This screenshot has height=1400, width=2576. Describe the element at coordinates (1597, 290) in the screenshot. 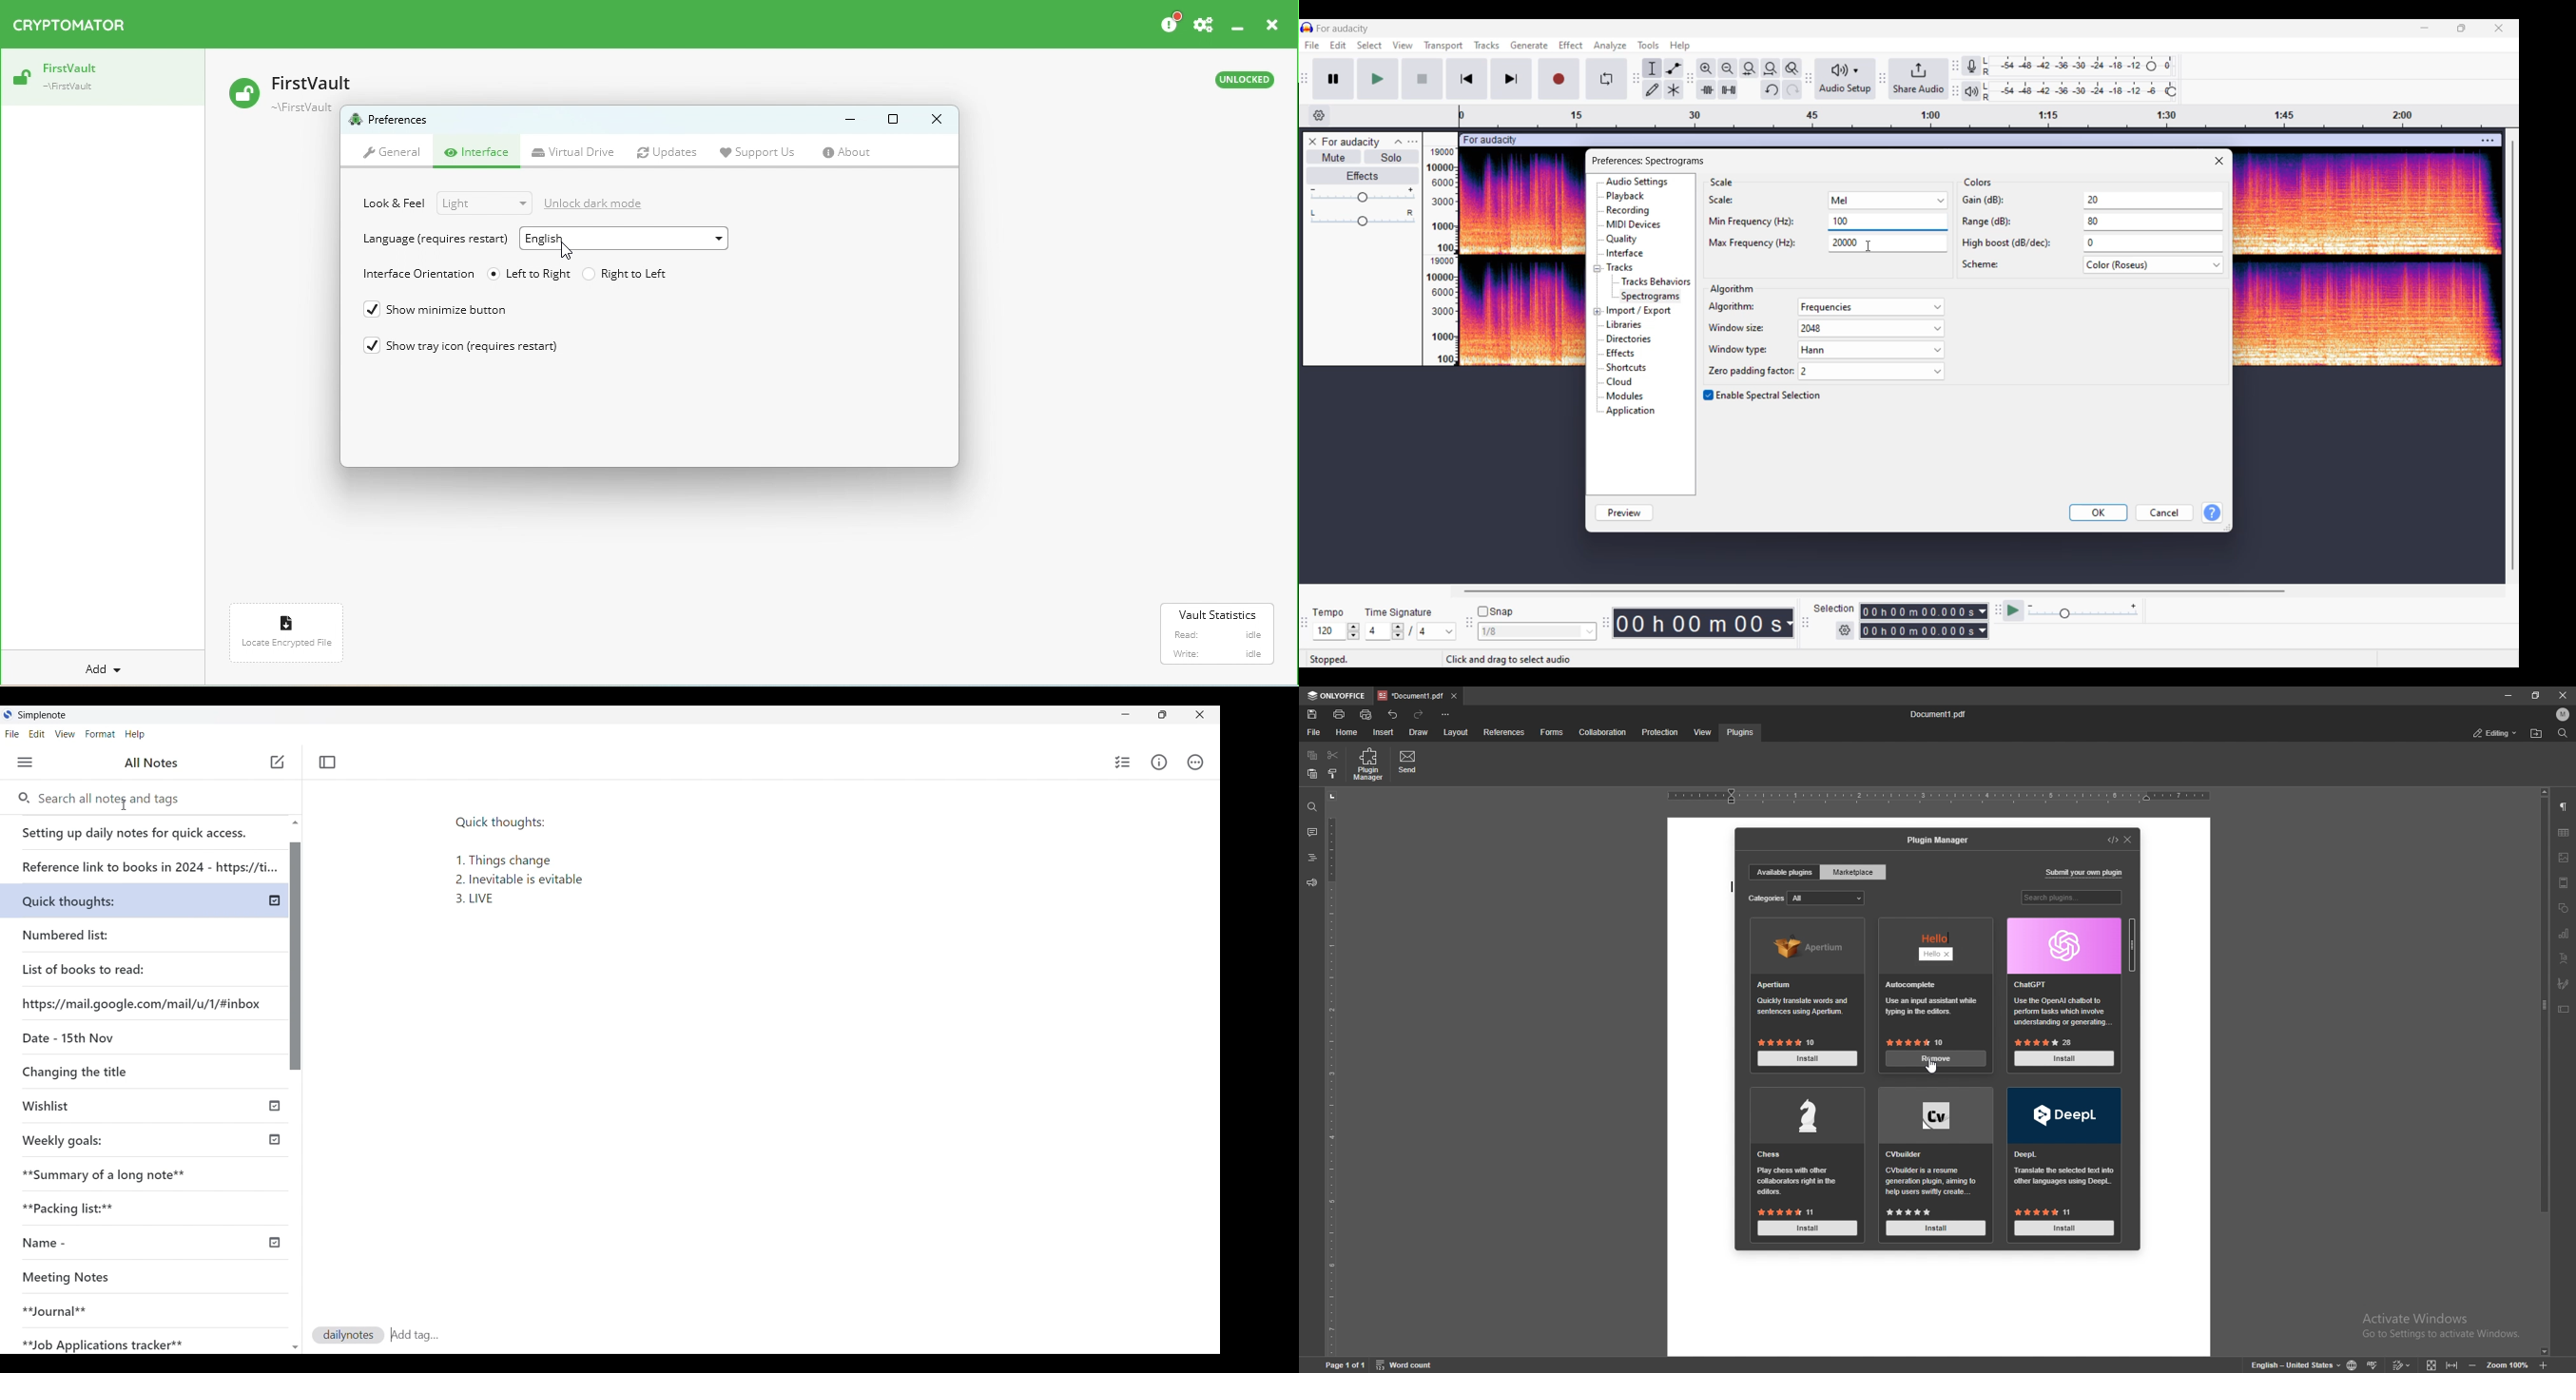

I see `Expand/Collapse specific setting` at that location.